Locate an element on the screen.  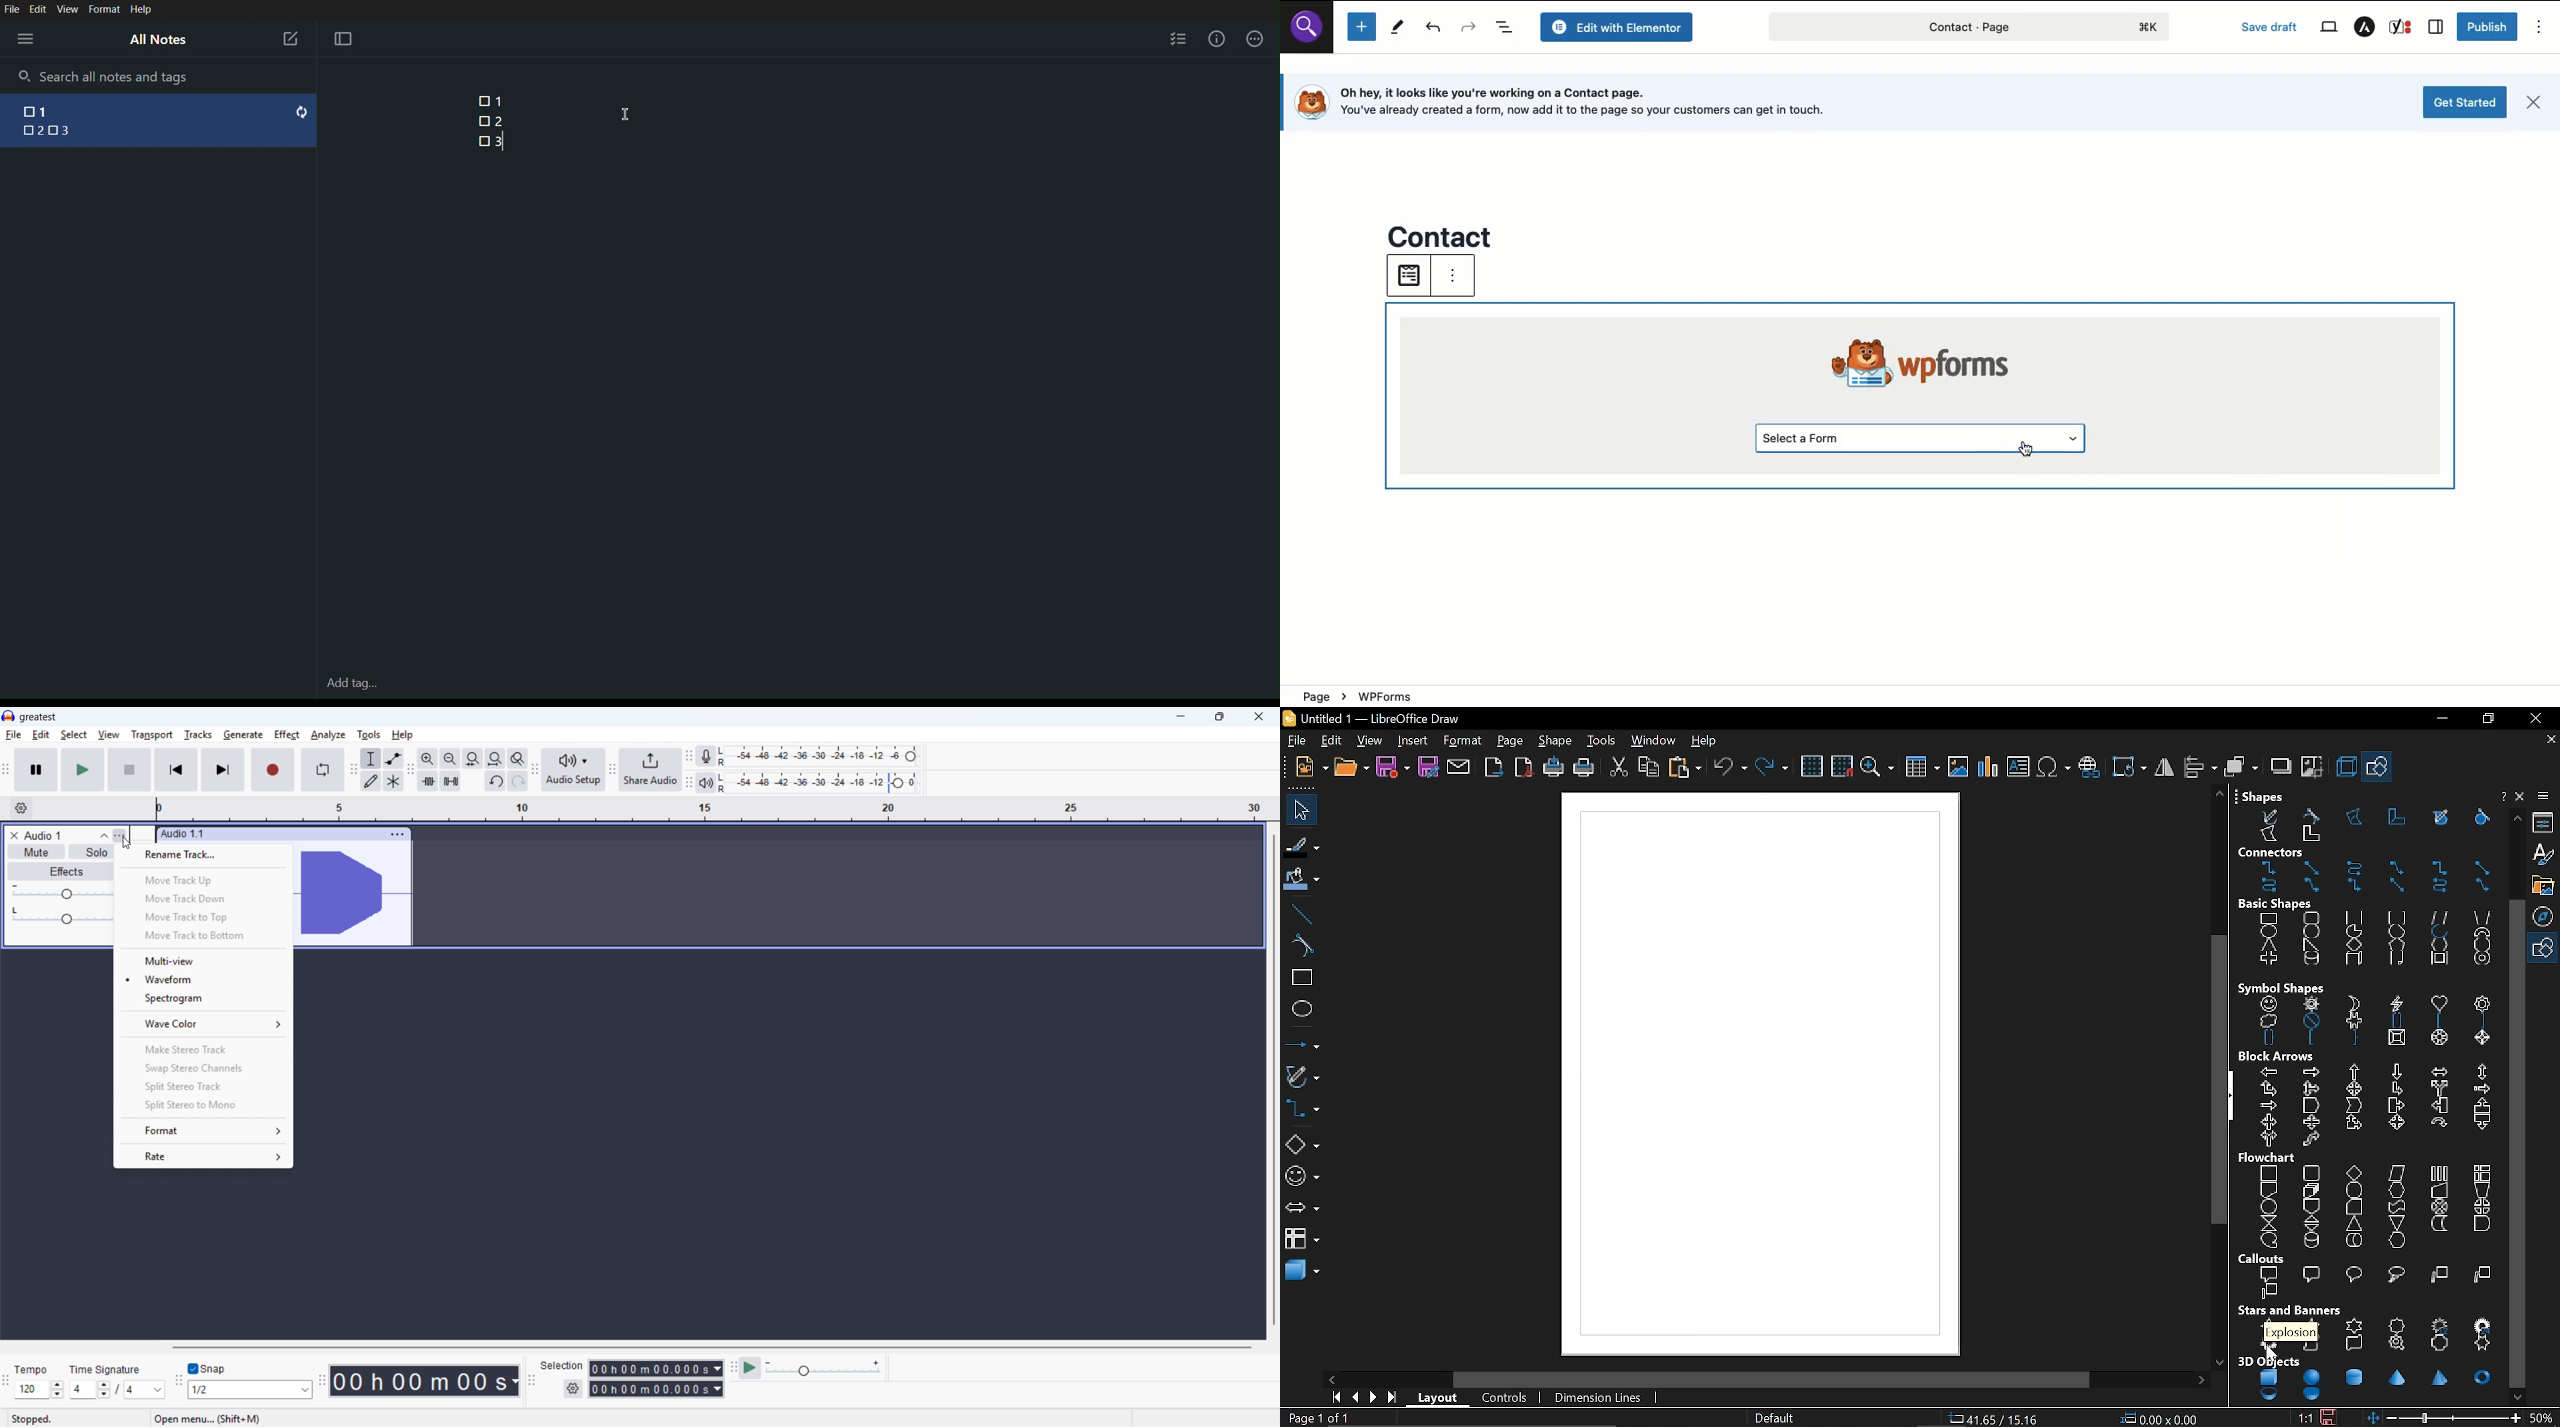
styles  is located at coordinates (2546, 854).